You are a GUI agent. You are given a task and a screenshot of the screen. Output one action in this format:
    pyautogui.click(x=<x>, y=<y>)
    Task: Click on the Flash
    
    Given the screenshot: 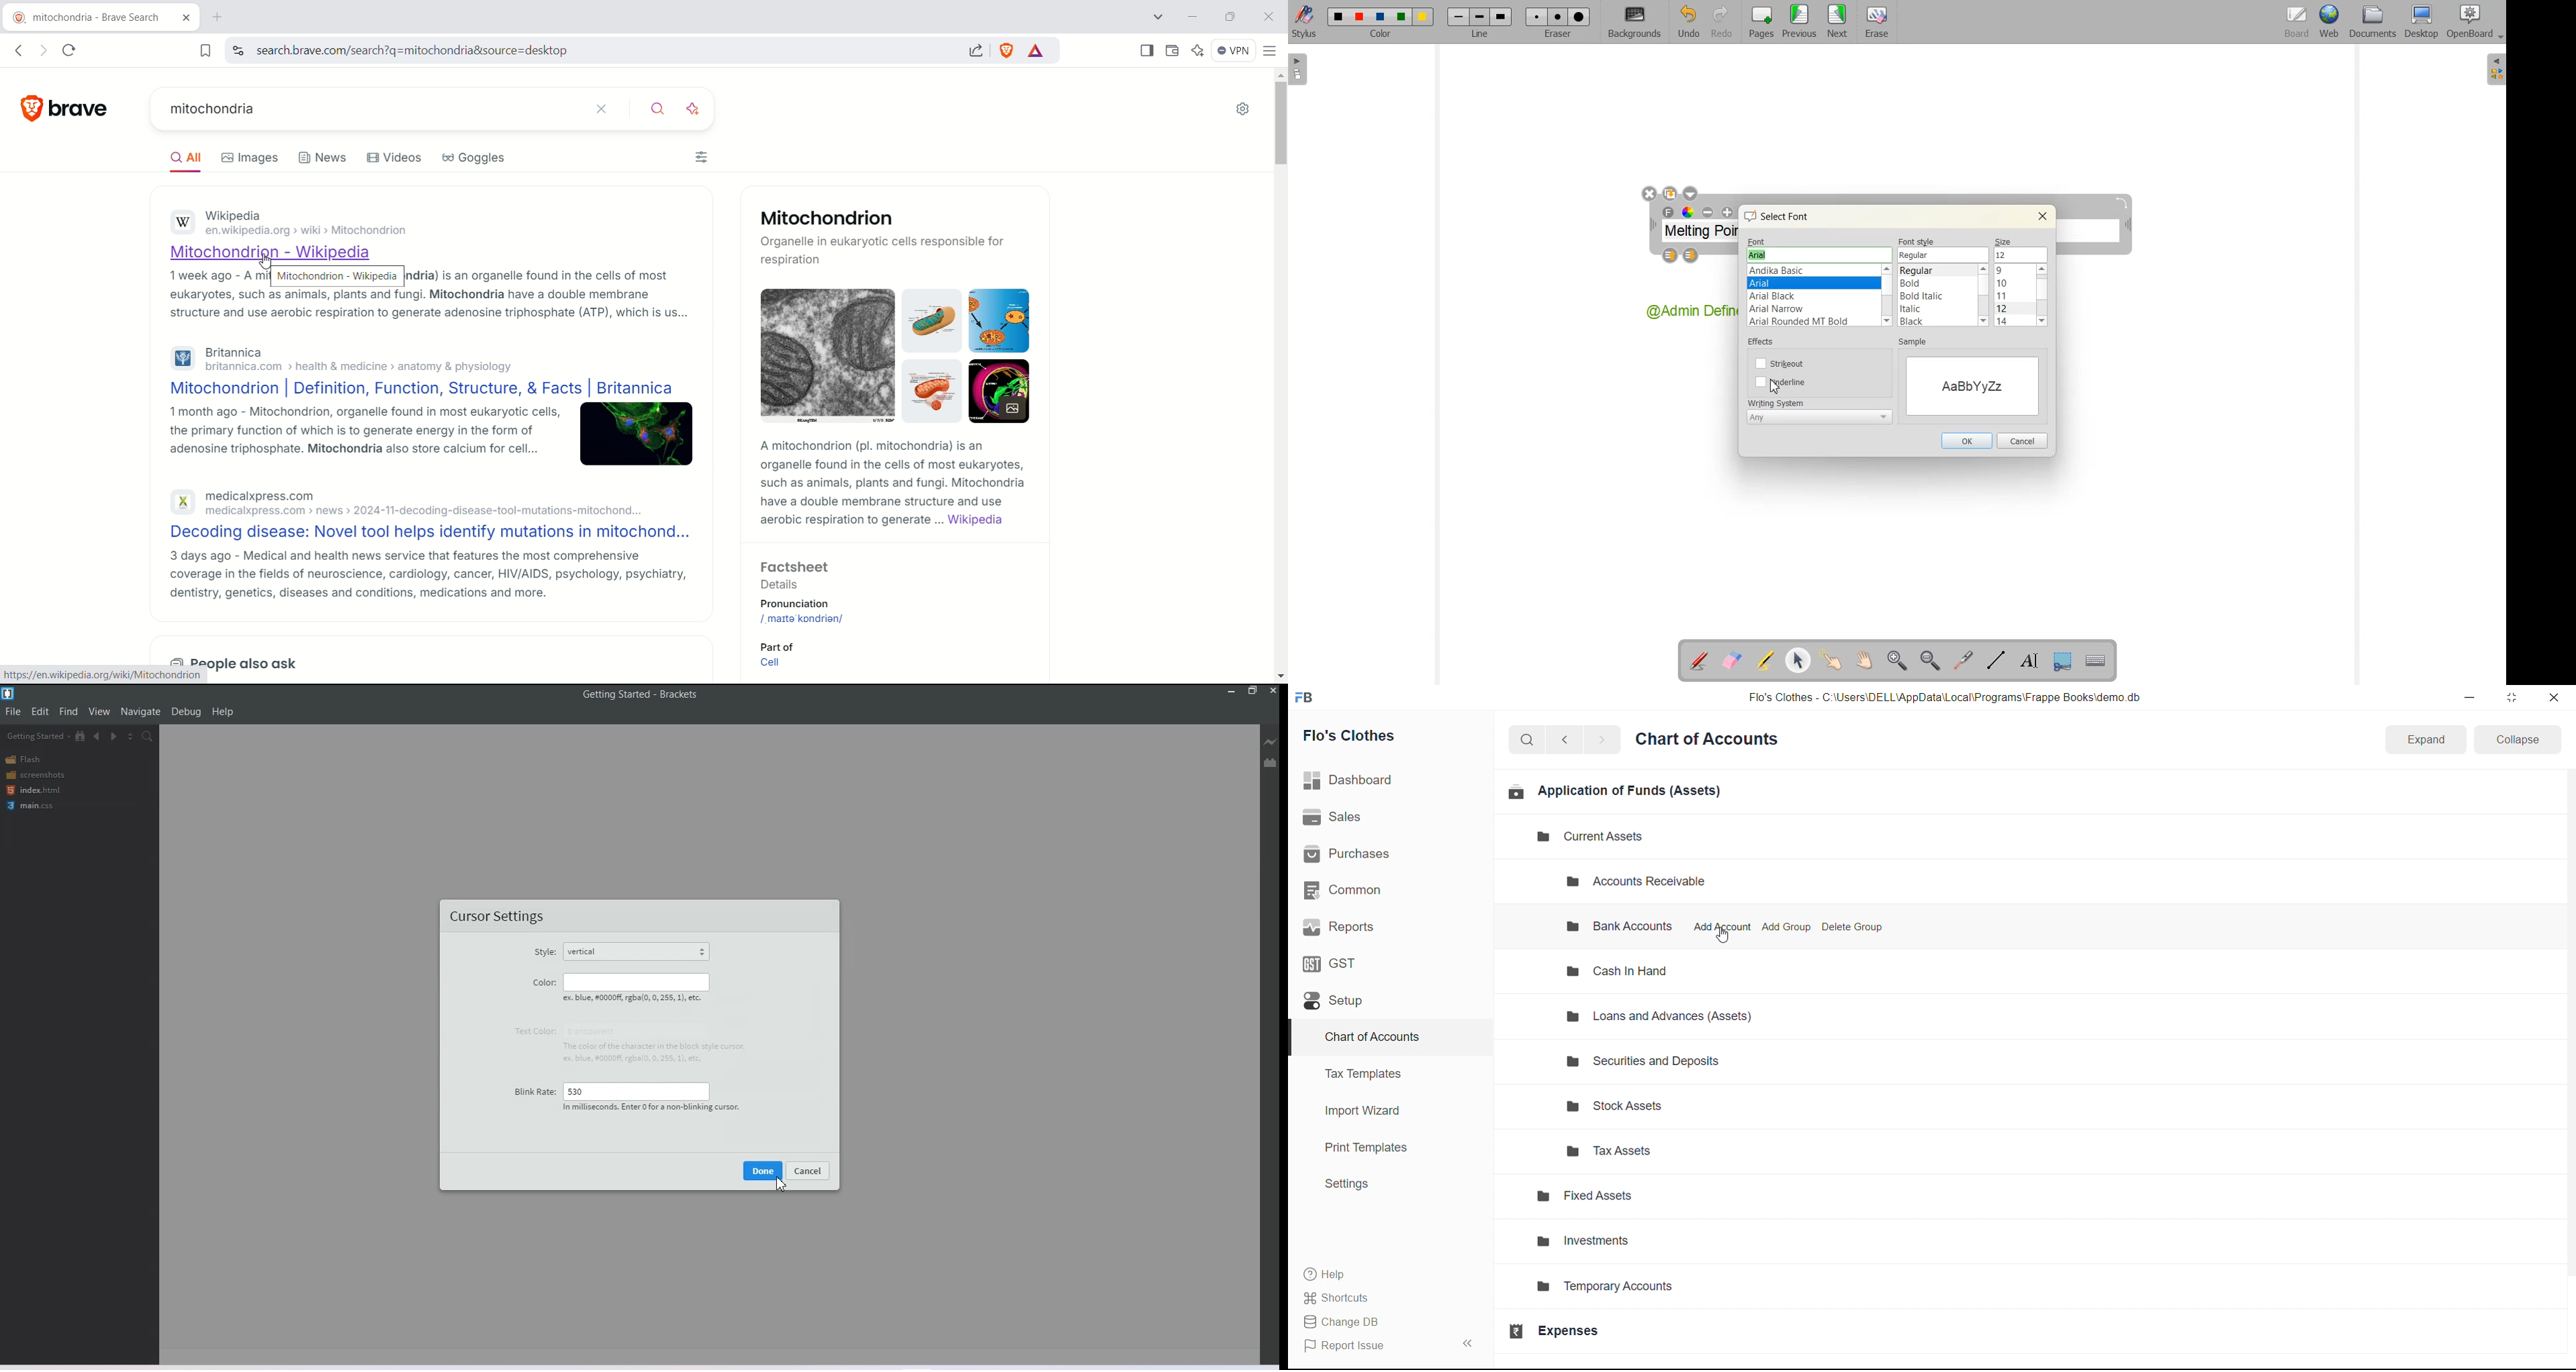 What is the action you would take?
    pyautogui.click(x=25, y=760)
    